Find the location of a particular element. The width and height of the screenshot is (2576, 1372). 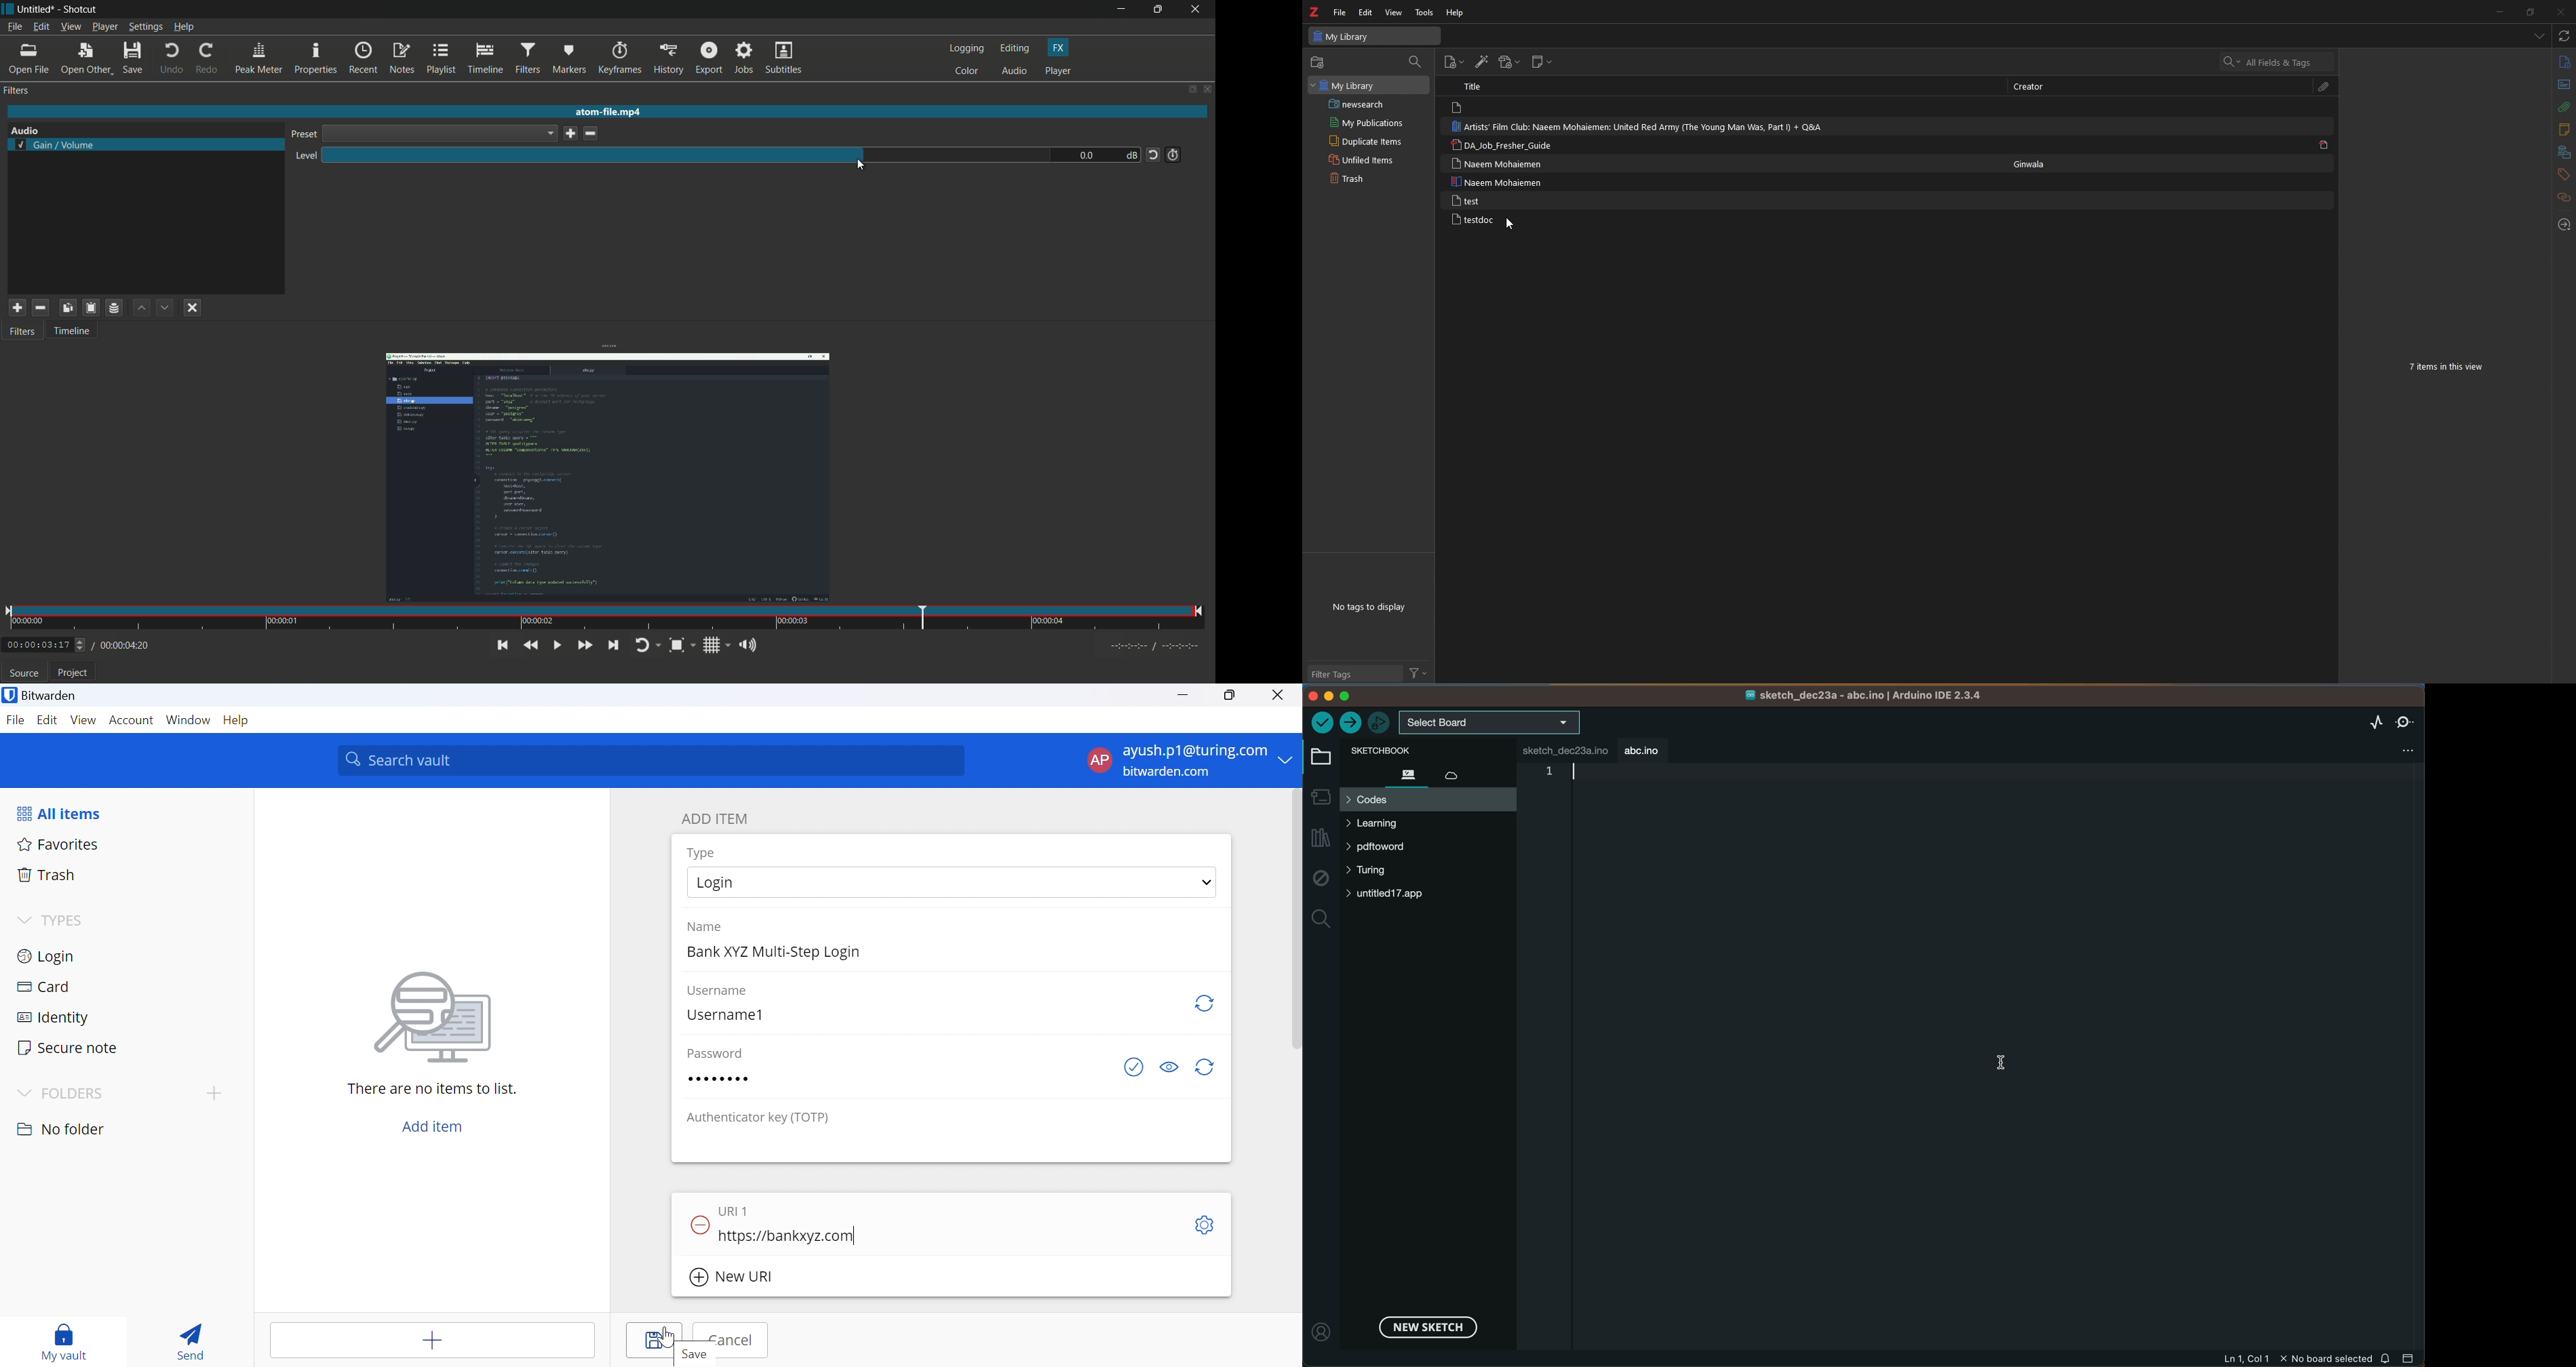

Edit is located at coordinates (45, 720).